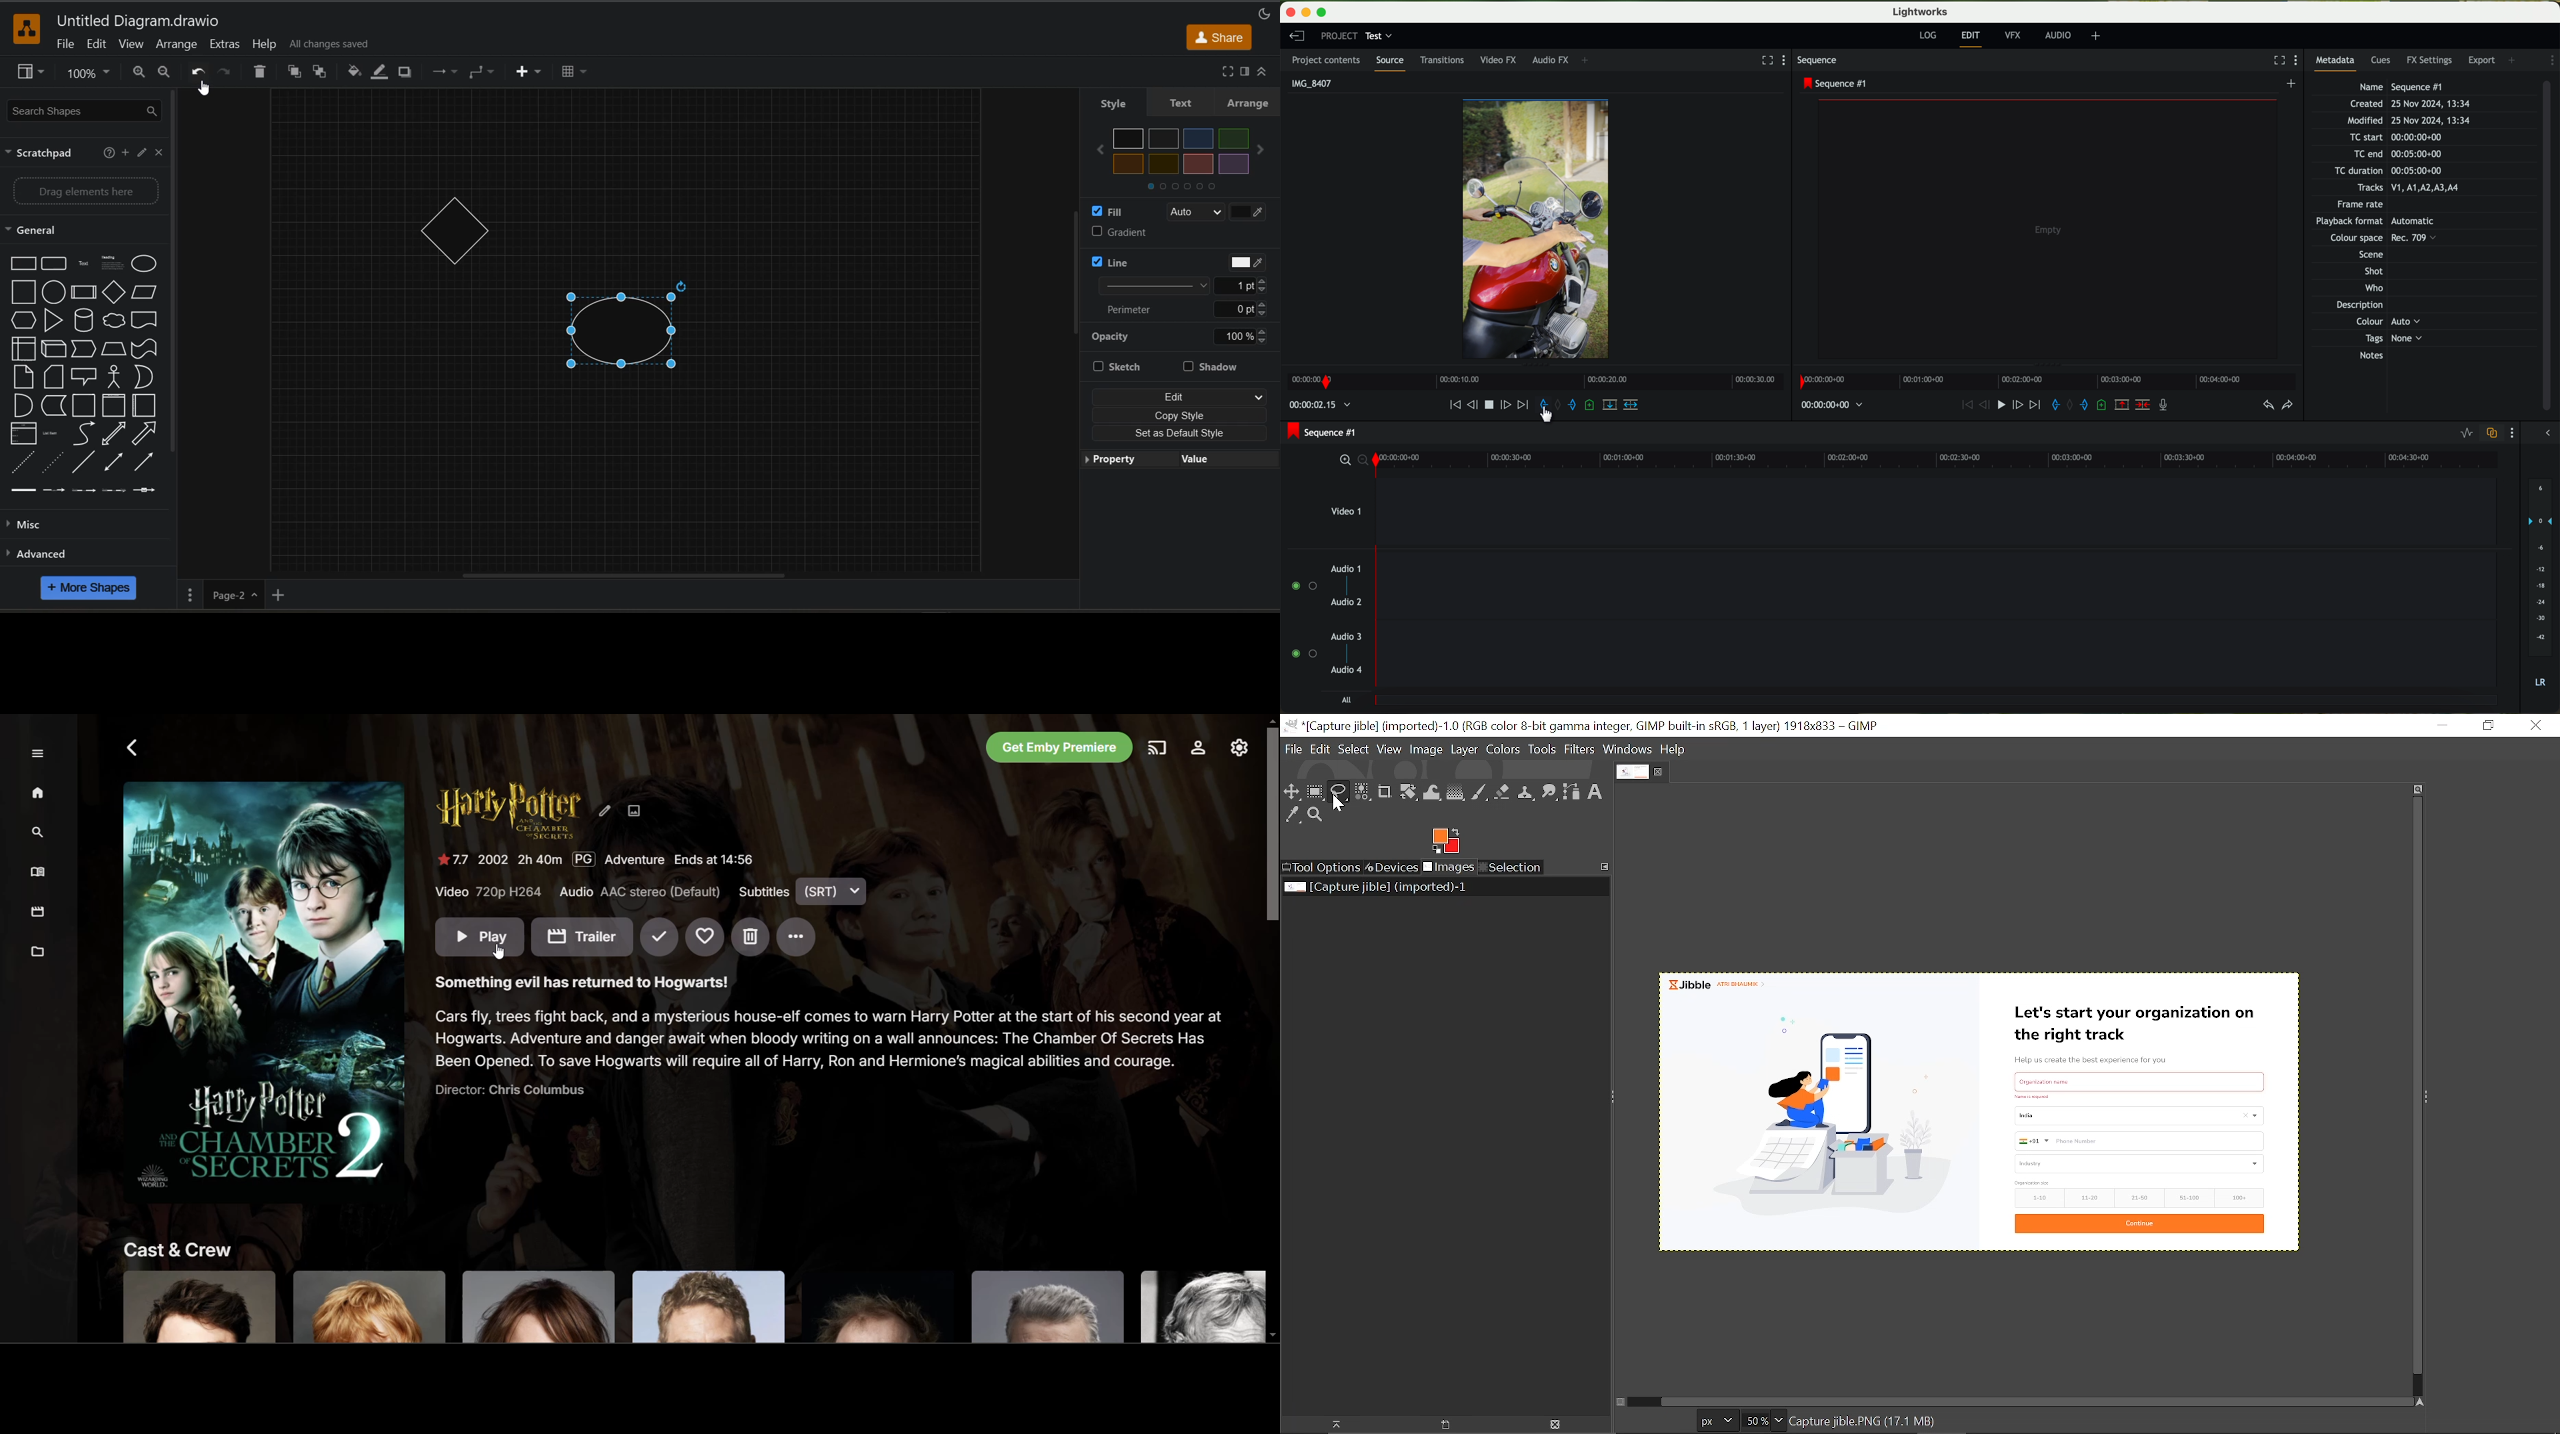 The width and height of the screenshot is (2576, 1456). Describe the element at coordinates (113, 349) in the screenshot. I see `Trapezoid` at that location.